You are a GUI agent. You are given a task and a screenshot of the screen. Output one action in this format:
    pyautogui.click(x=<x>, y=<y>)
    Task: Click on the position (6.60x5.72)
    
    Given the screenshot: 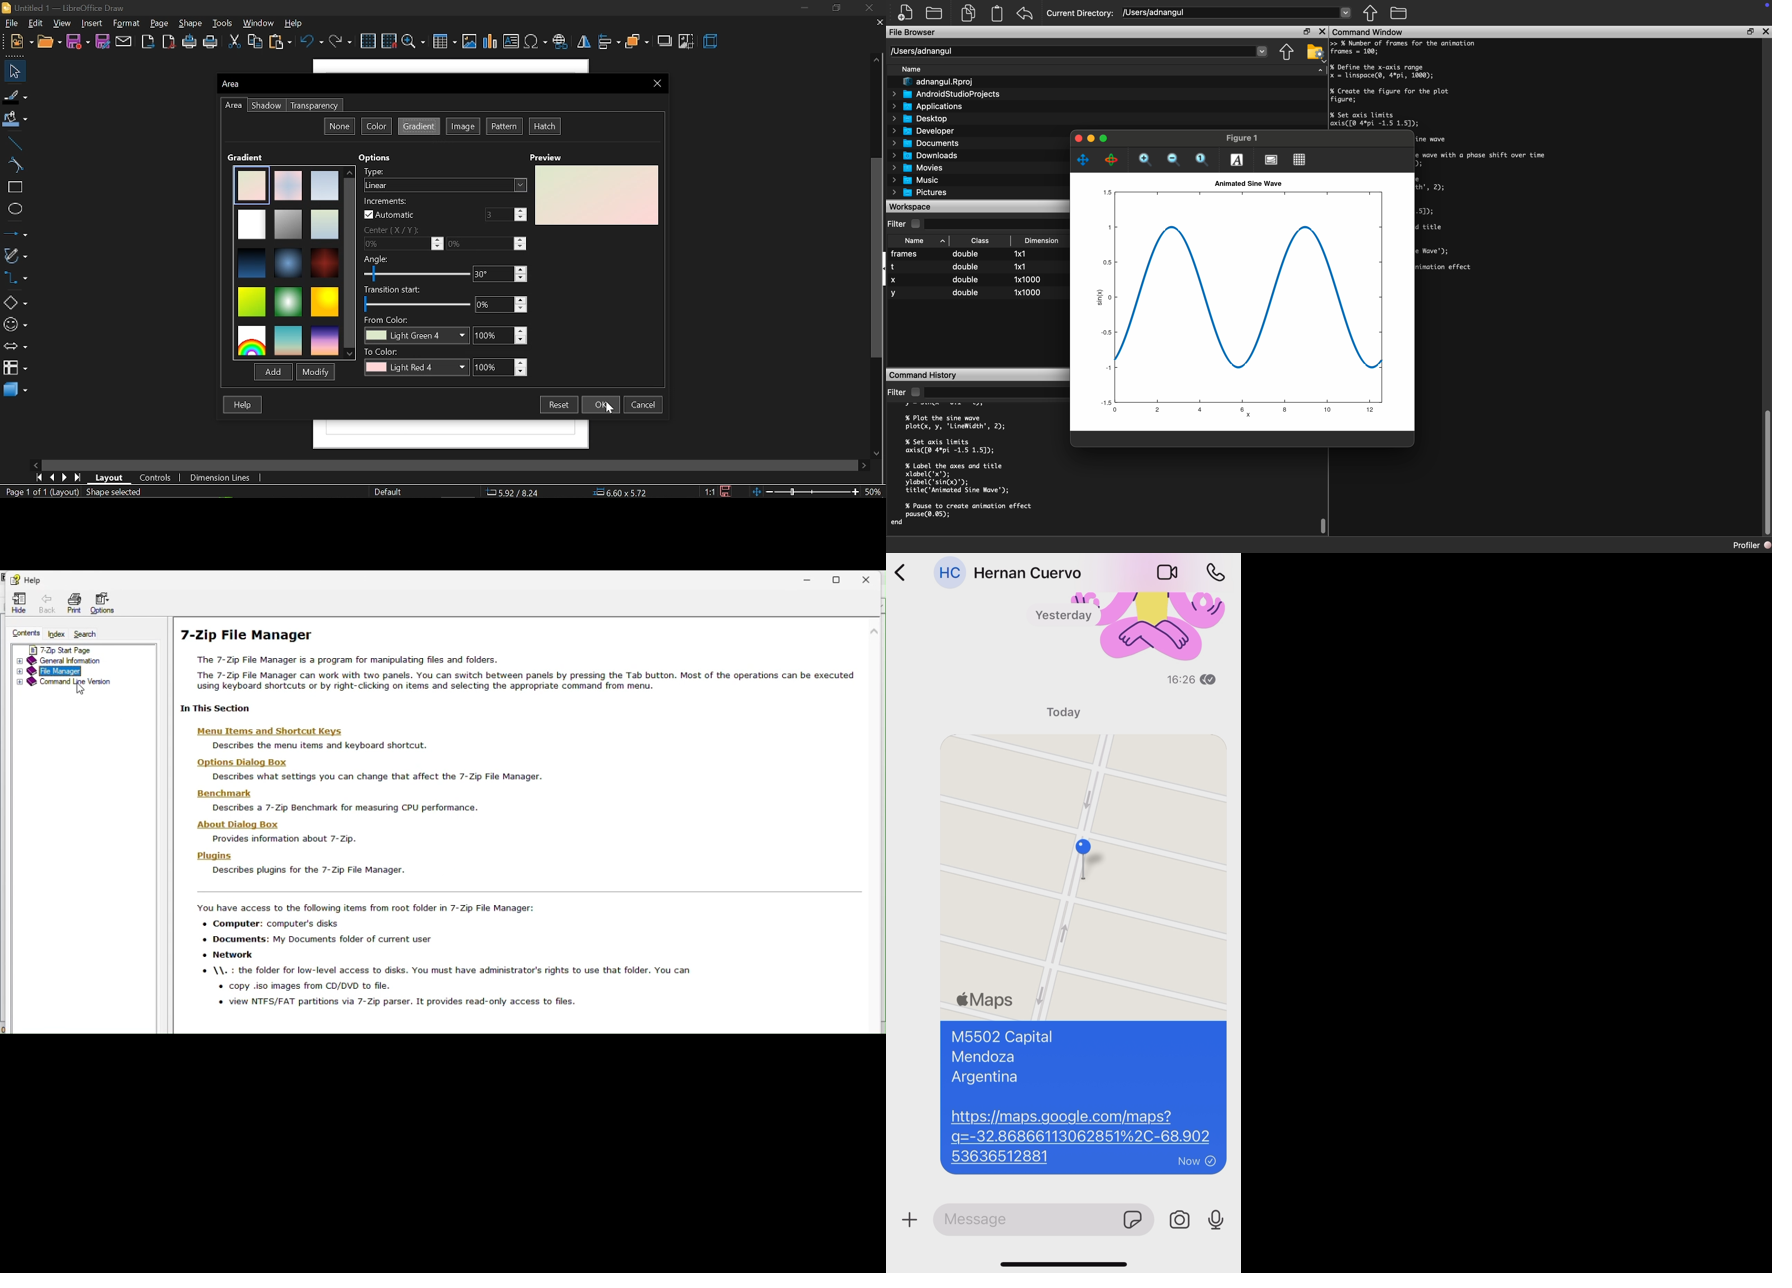 What is the action you would take?
    pyautogui.click(x=623, y=491)
    